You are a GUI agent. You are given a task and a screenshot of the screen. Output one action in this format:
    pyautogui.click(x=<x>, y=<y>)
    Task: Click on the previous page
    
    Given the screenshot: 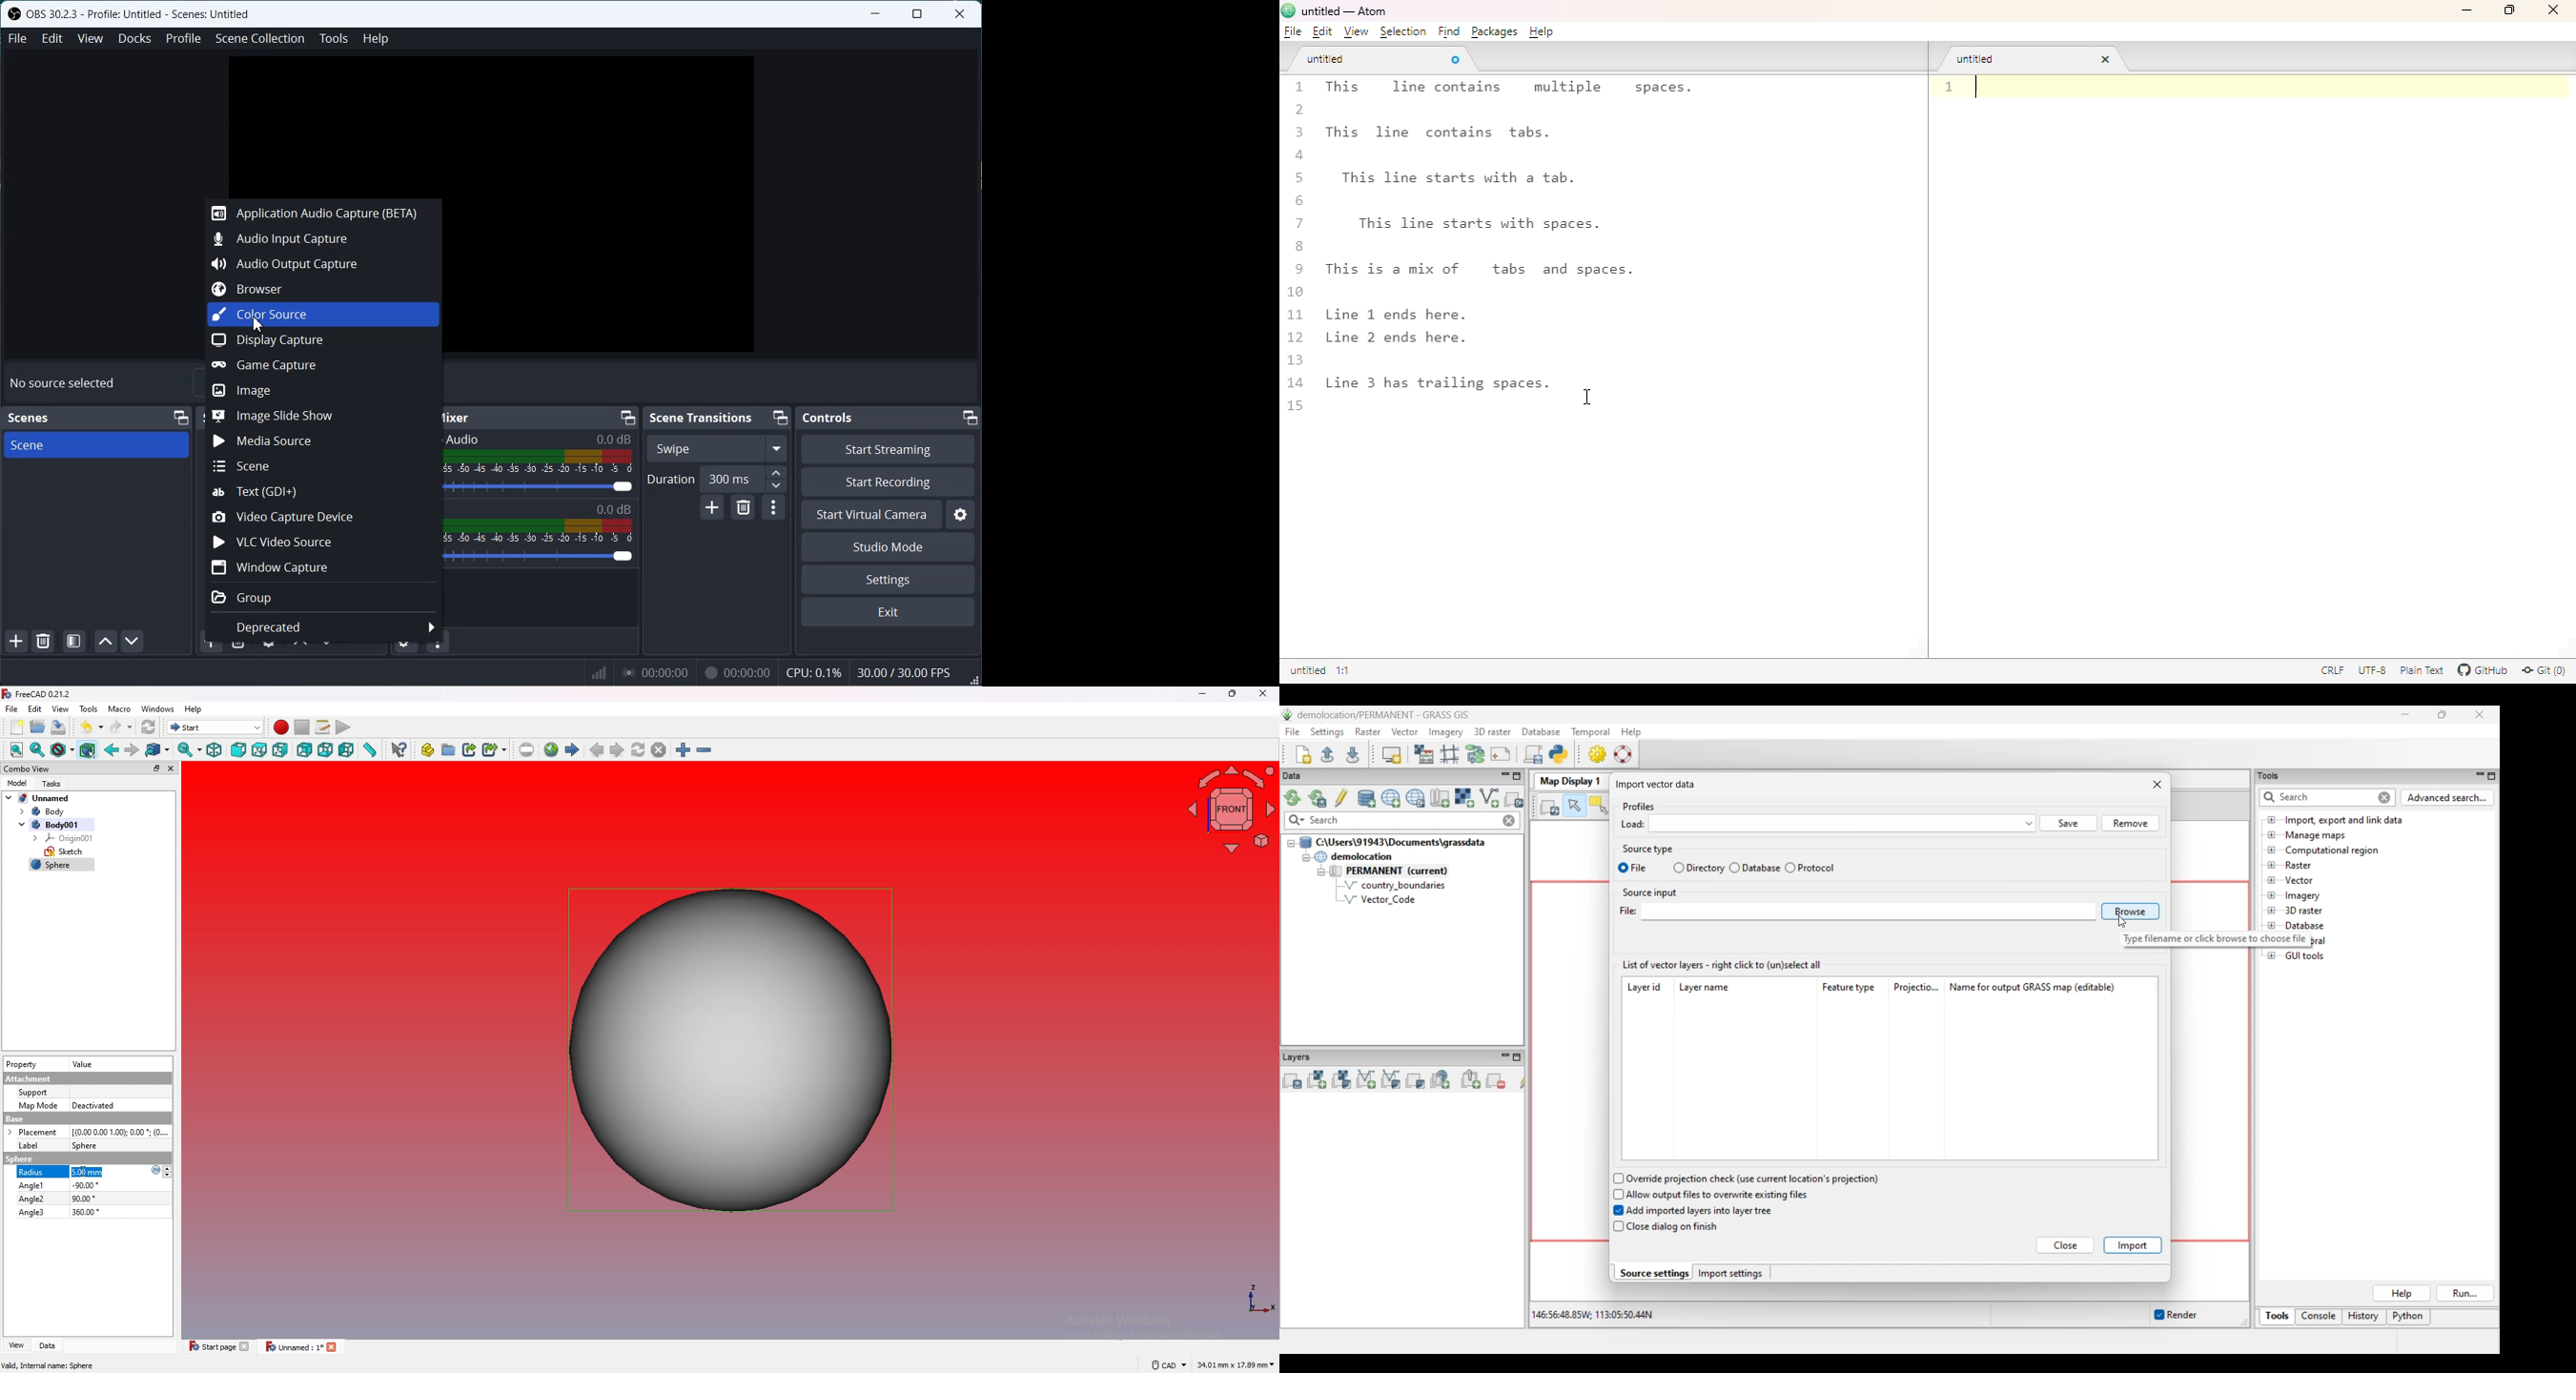 What is the action you would take?
    pyautogui.click(x=597, y=750)
    